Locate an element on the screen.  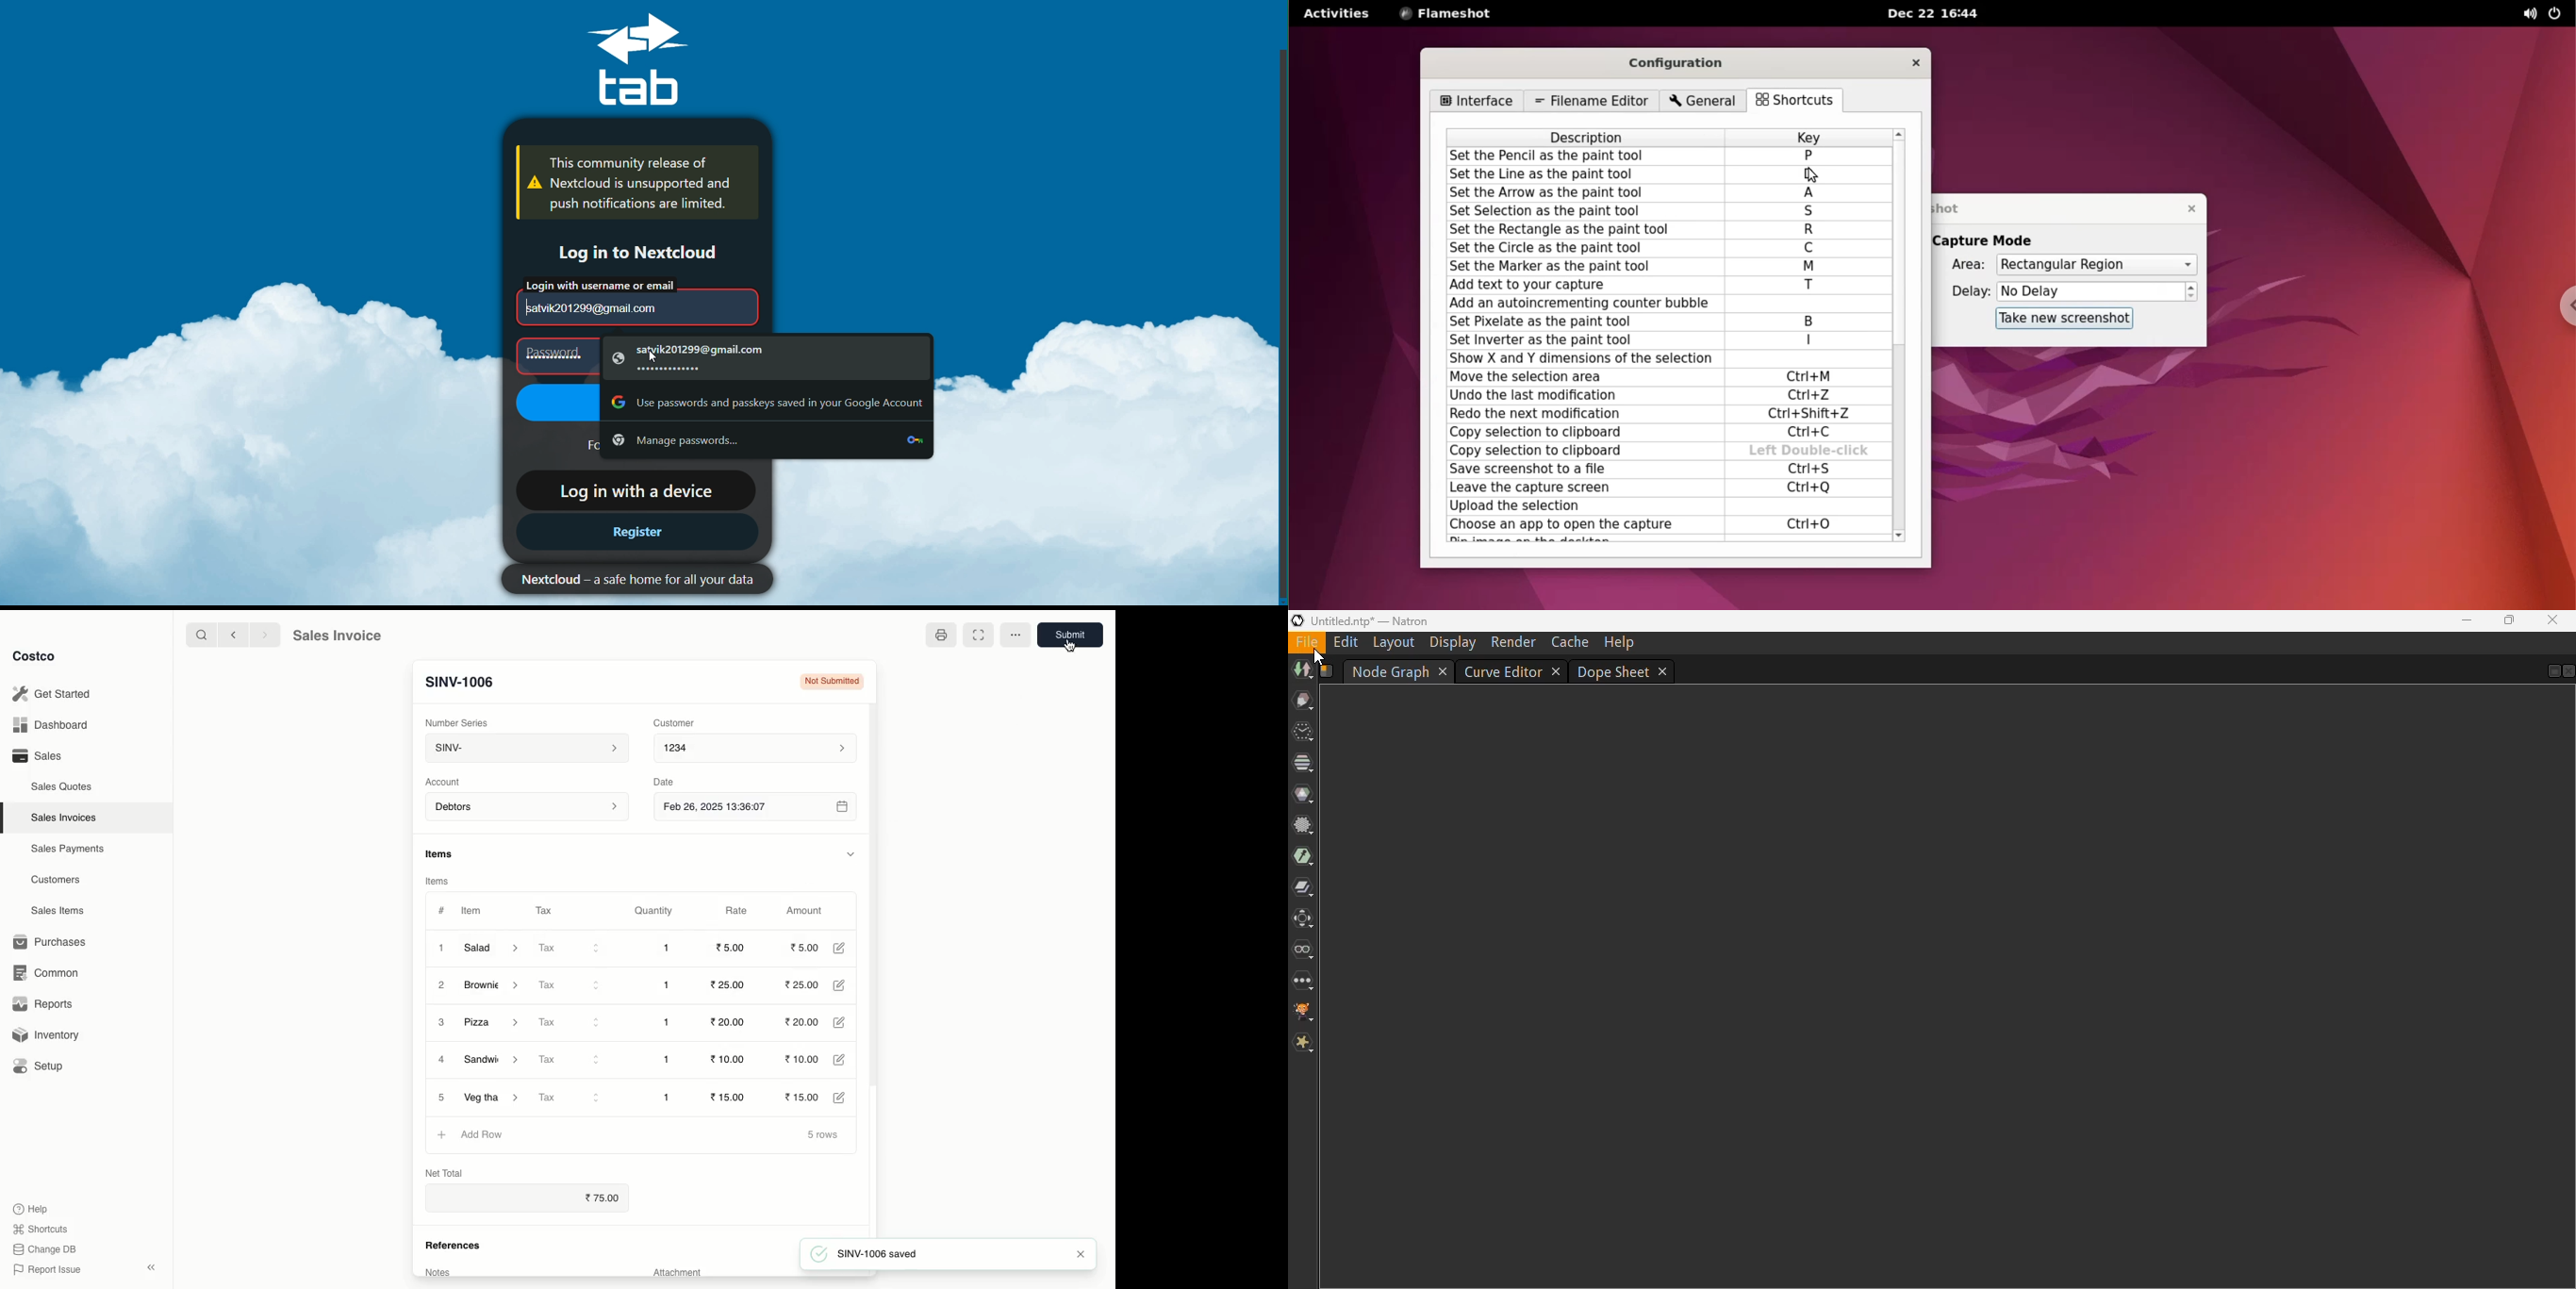
Edit is located at coordinates (839, 1098).